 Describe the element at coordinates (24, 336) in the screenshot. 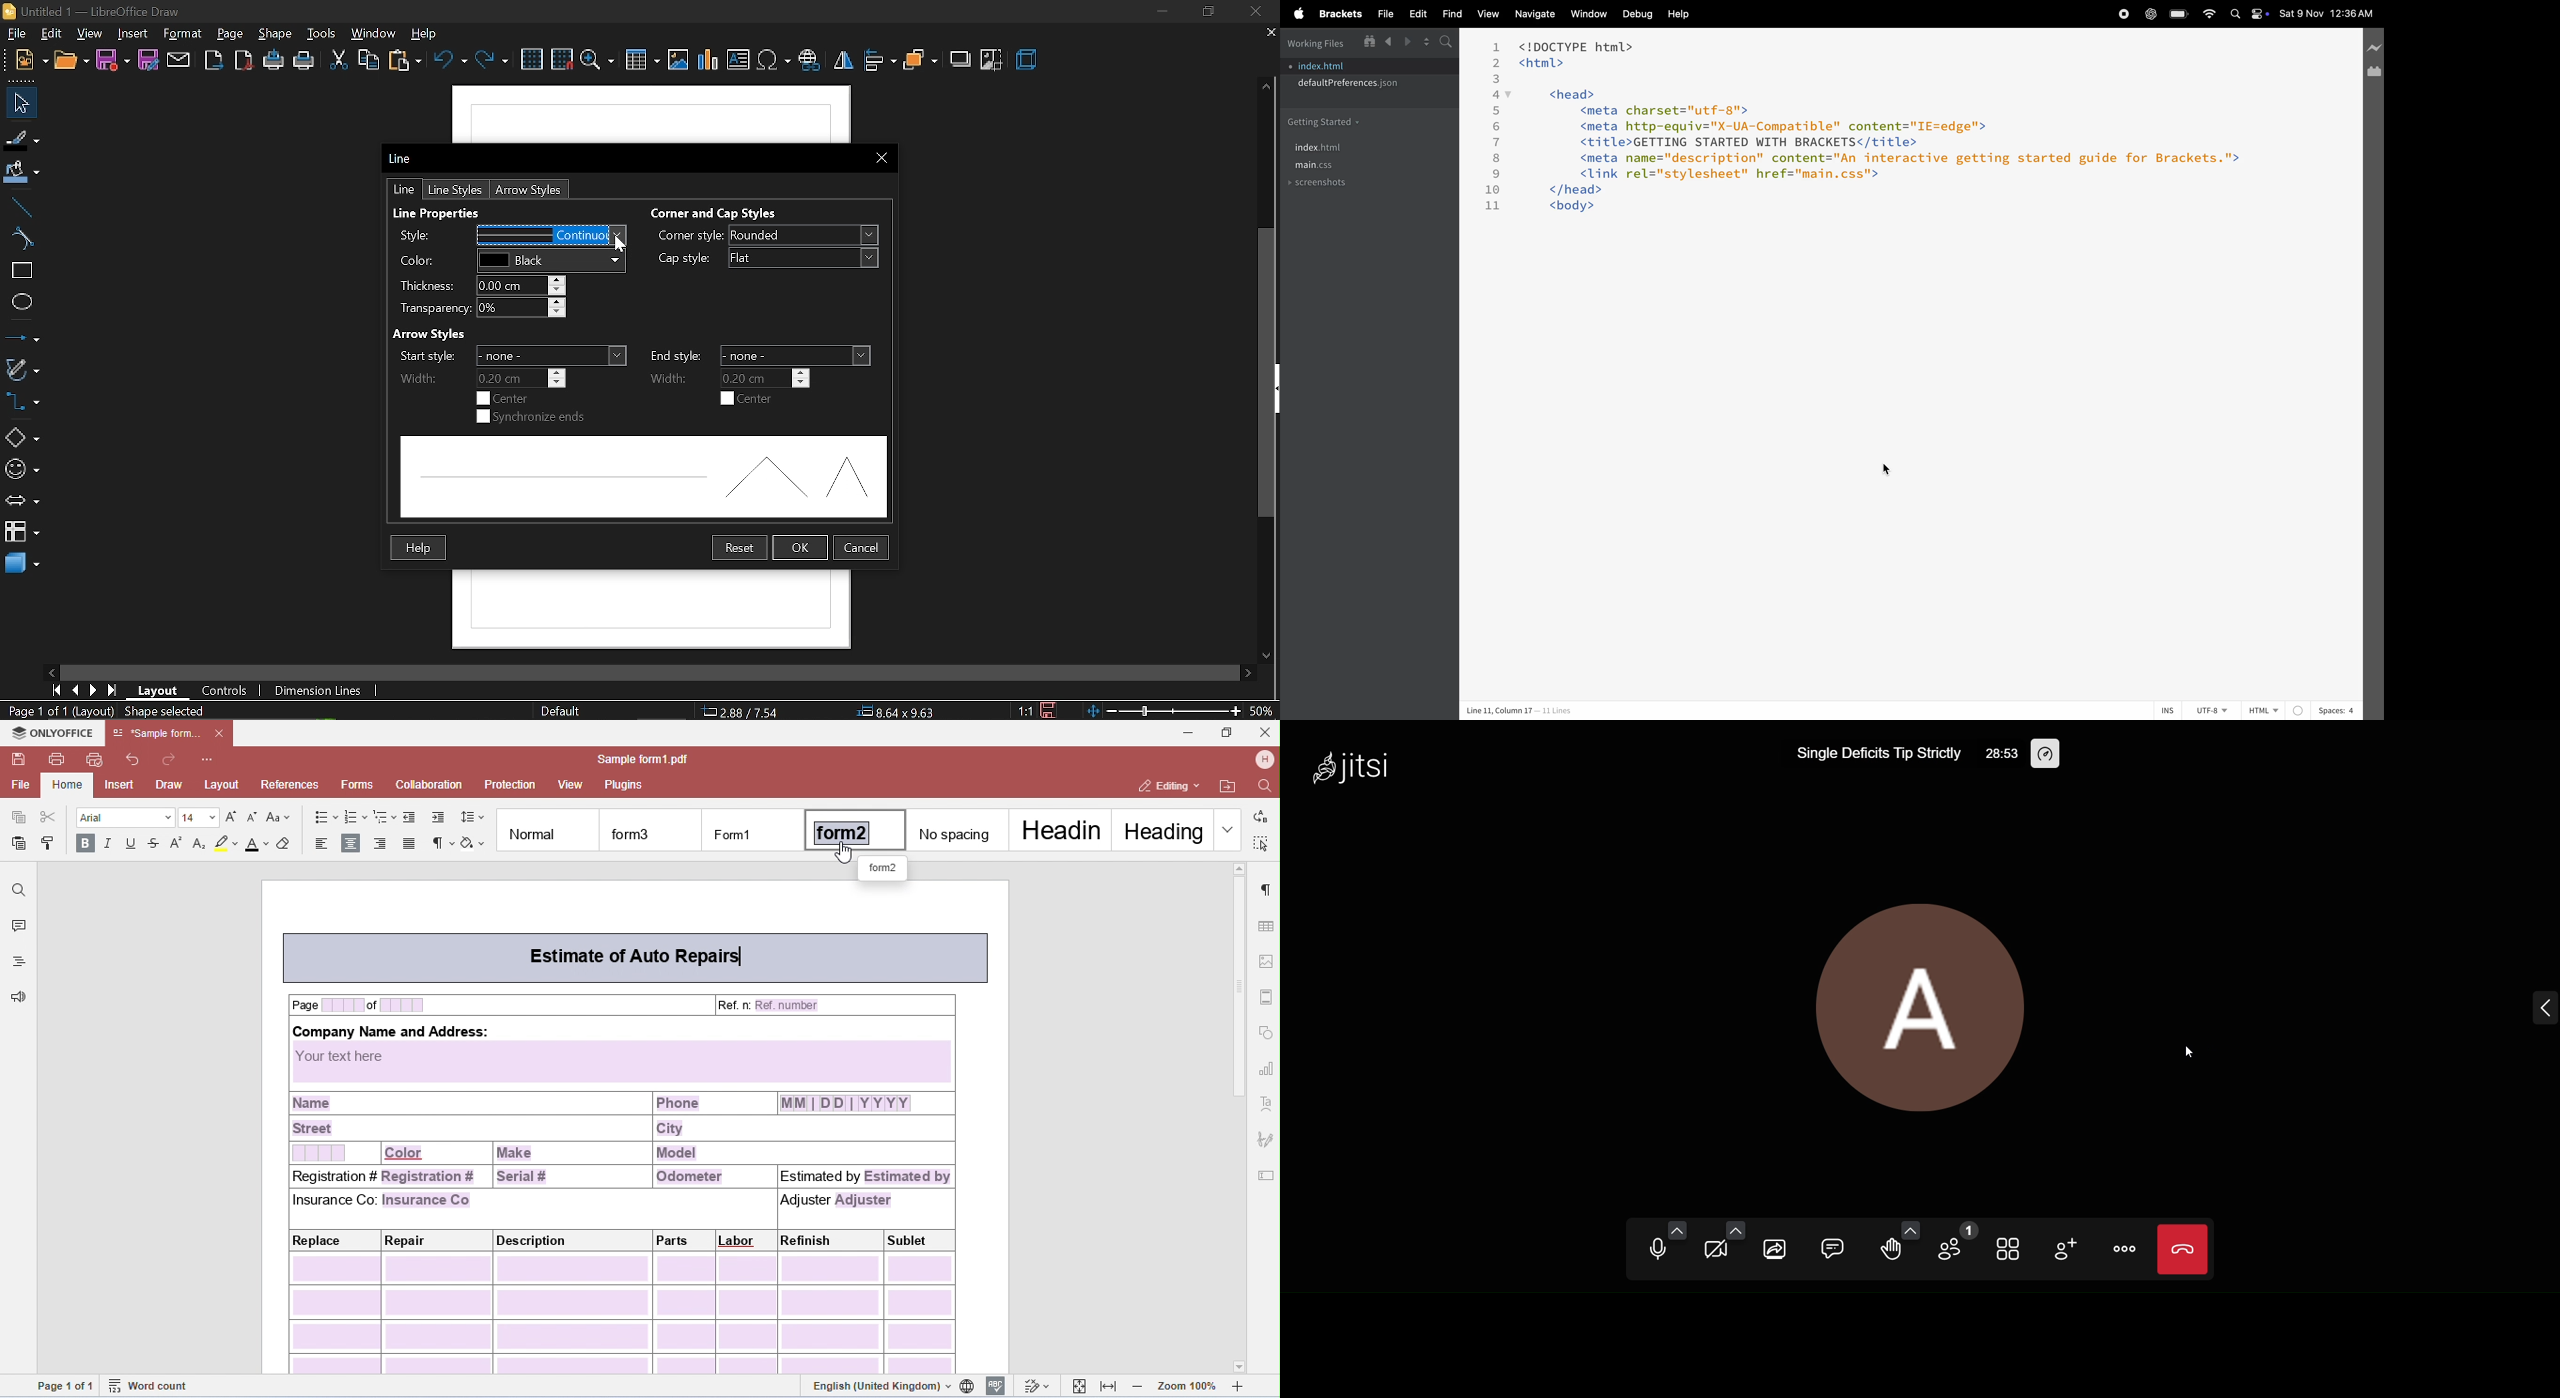

I see `lines and arrows` at that location.